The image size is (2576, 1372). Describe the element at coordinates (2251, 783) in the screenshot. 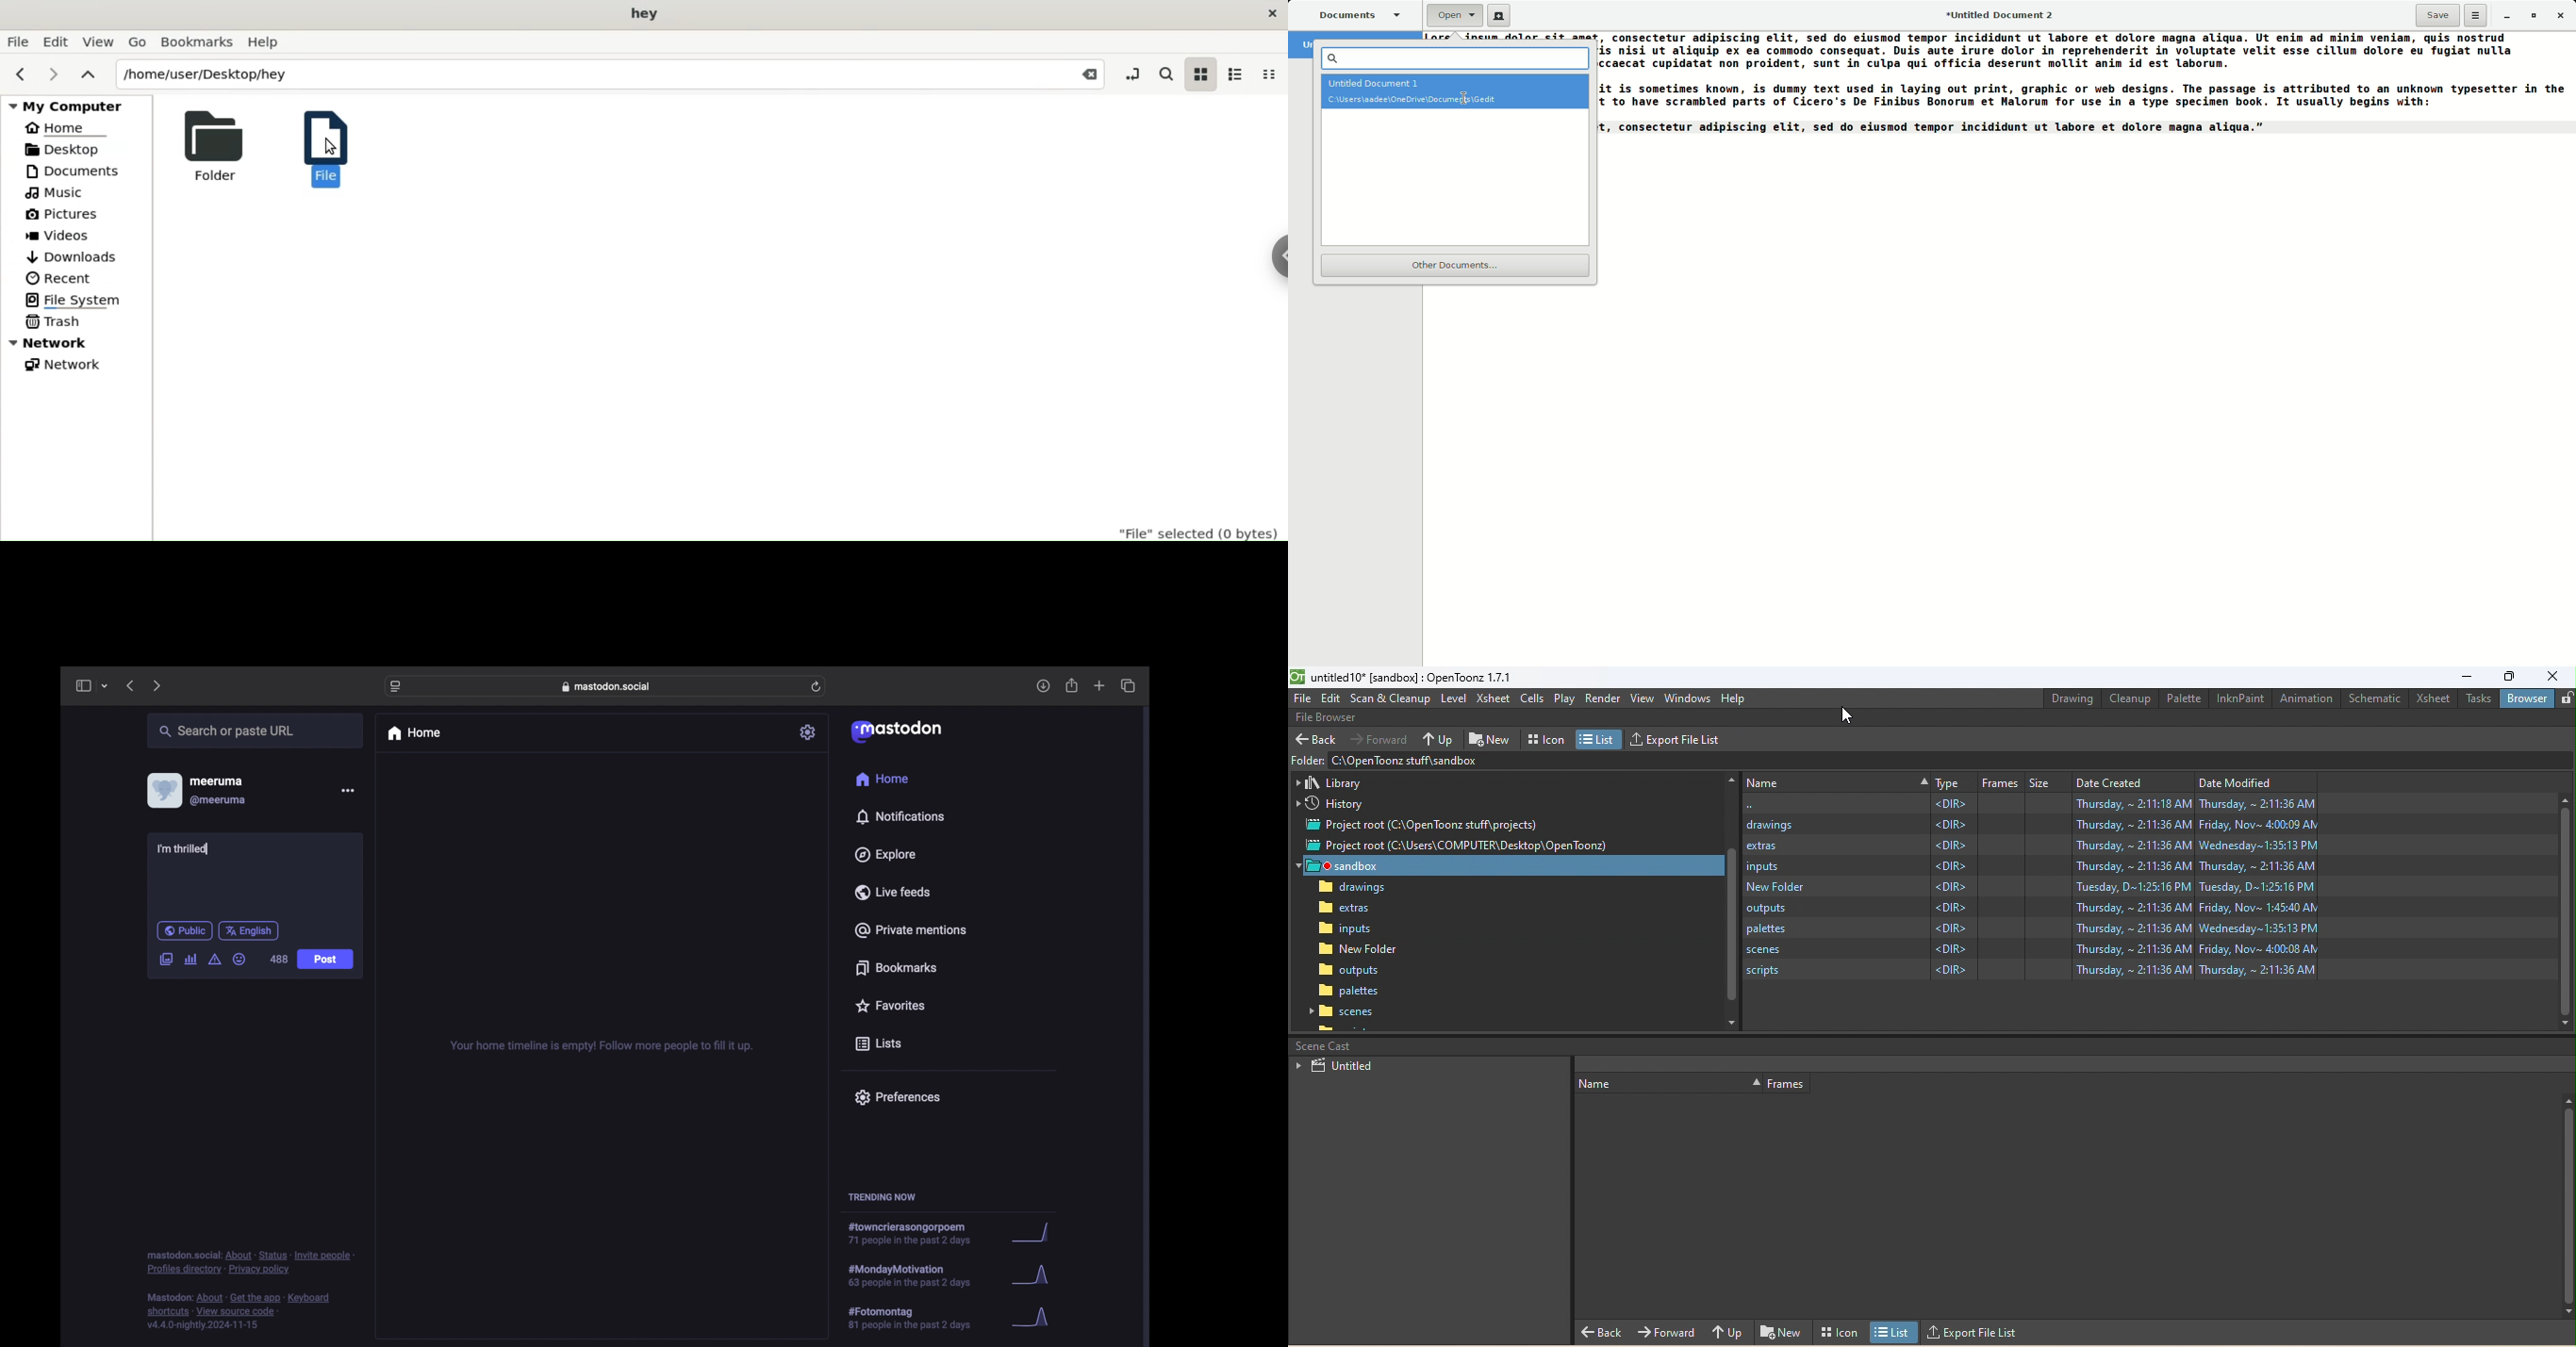

I see `Date modified` at that location.